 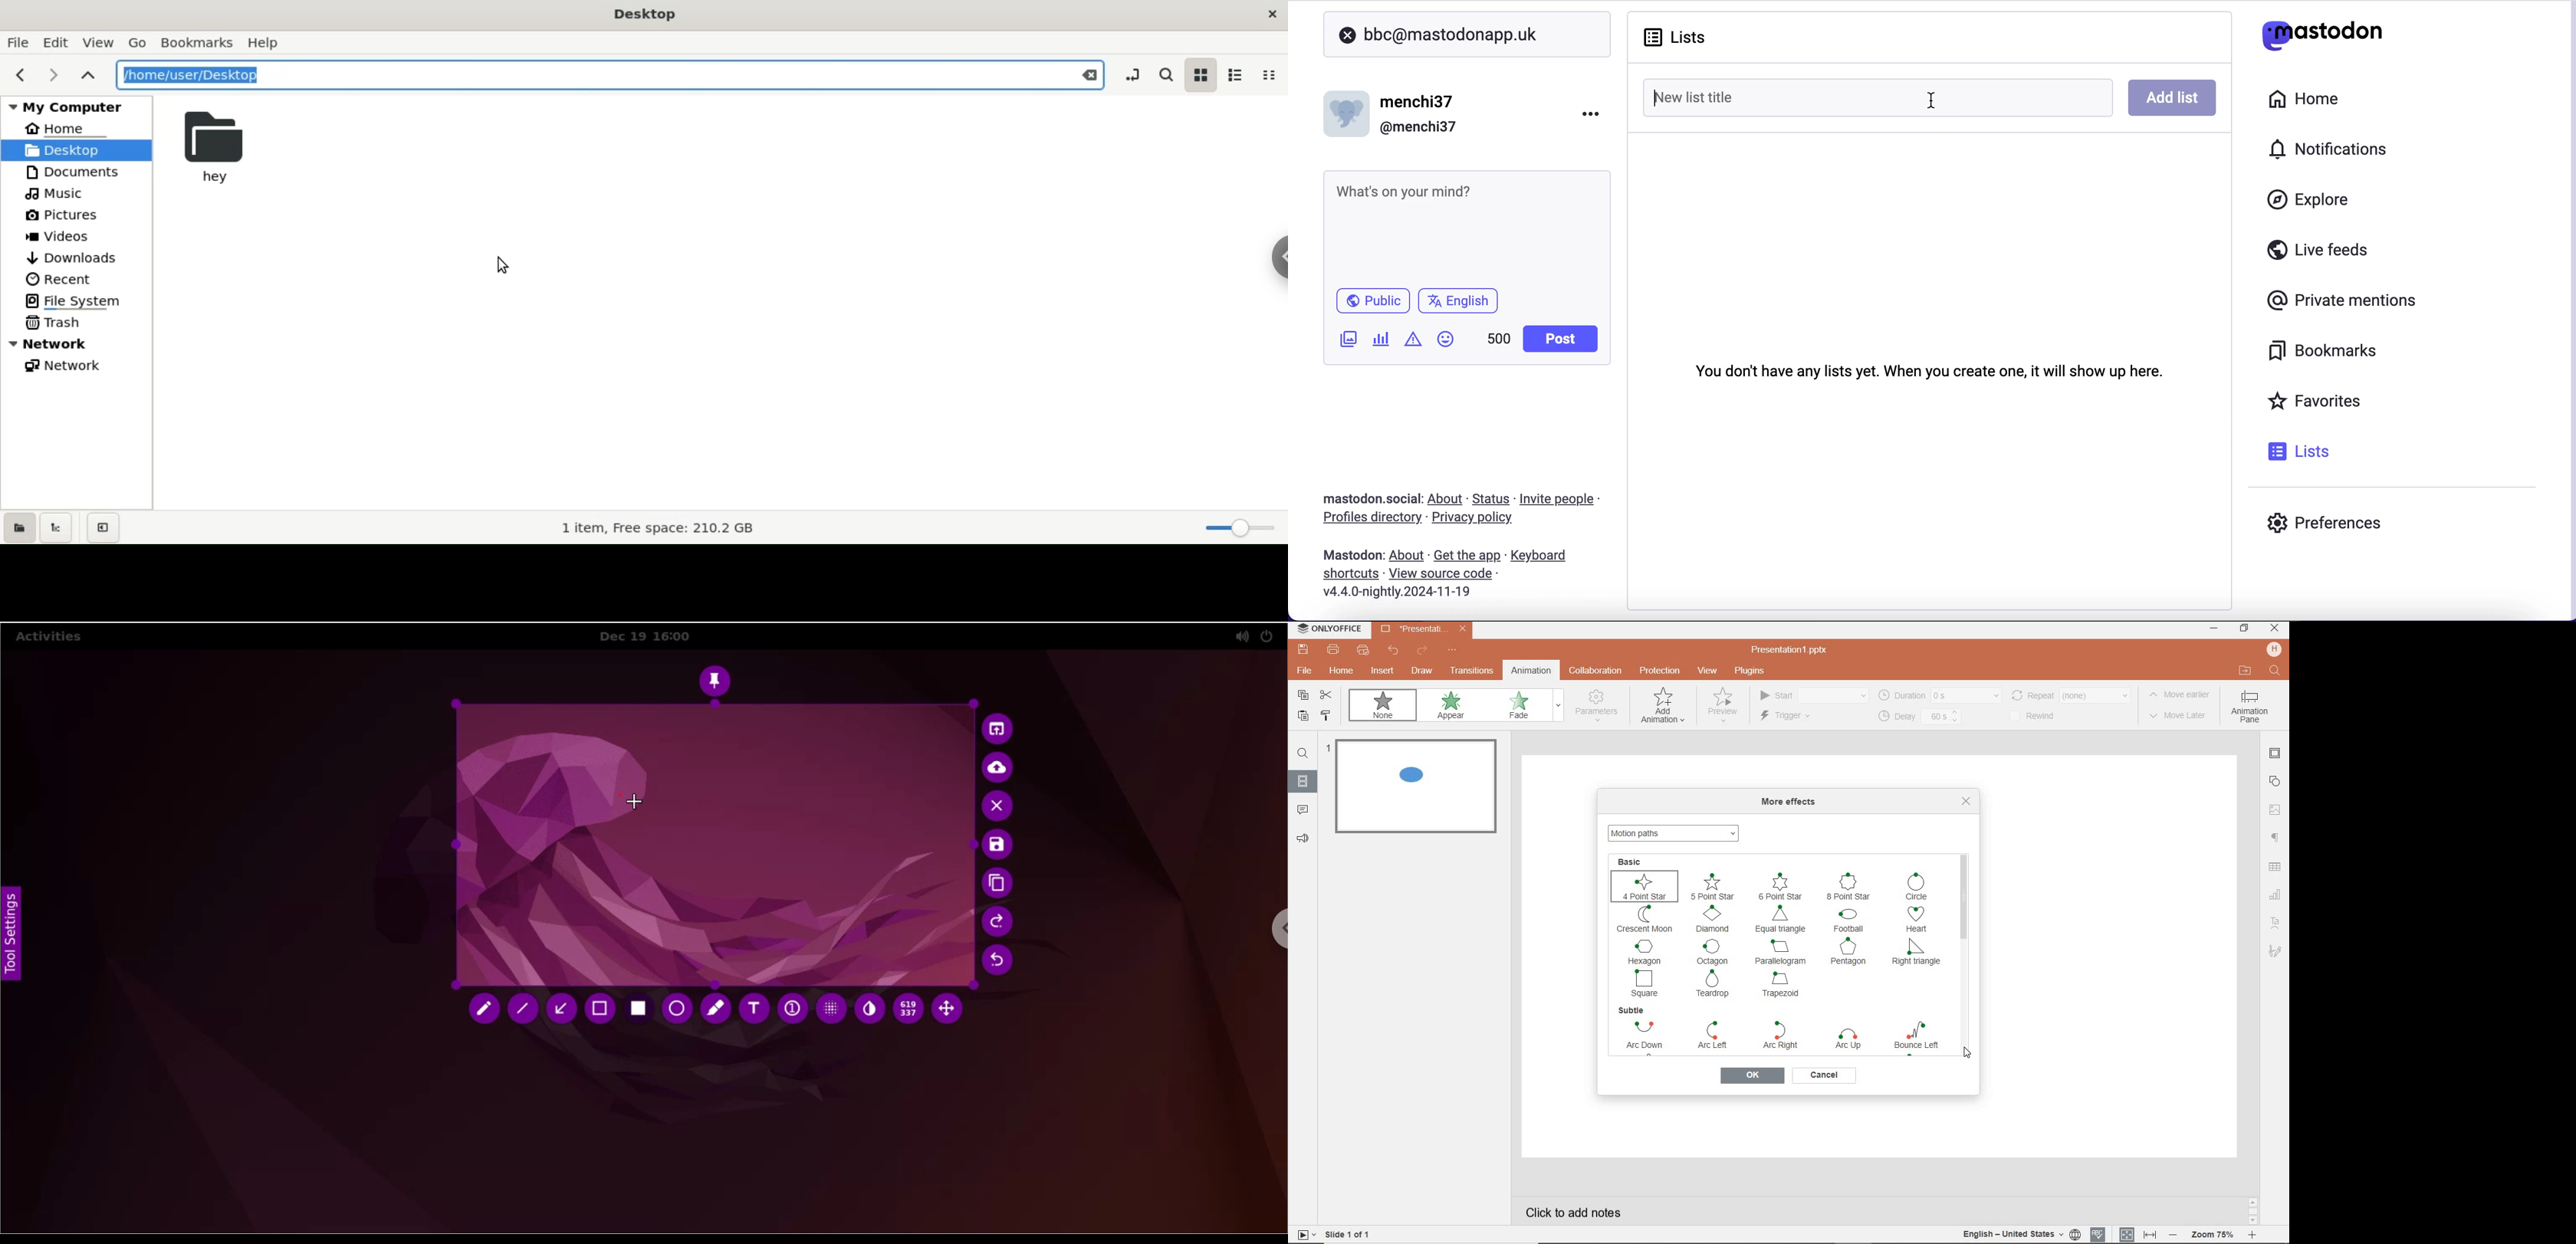 What do you see at coordinates (2277, 755) in the screenshot?
I see `slide settings` at bounding box center [2277, 755].